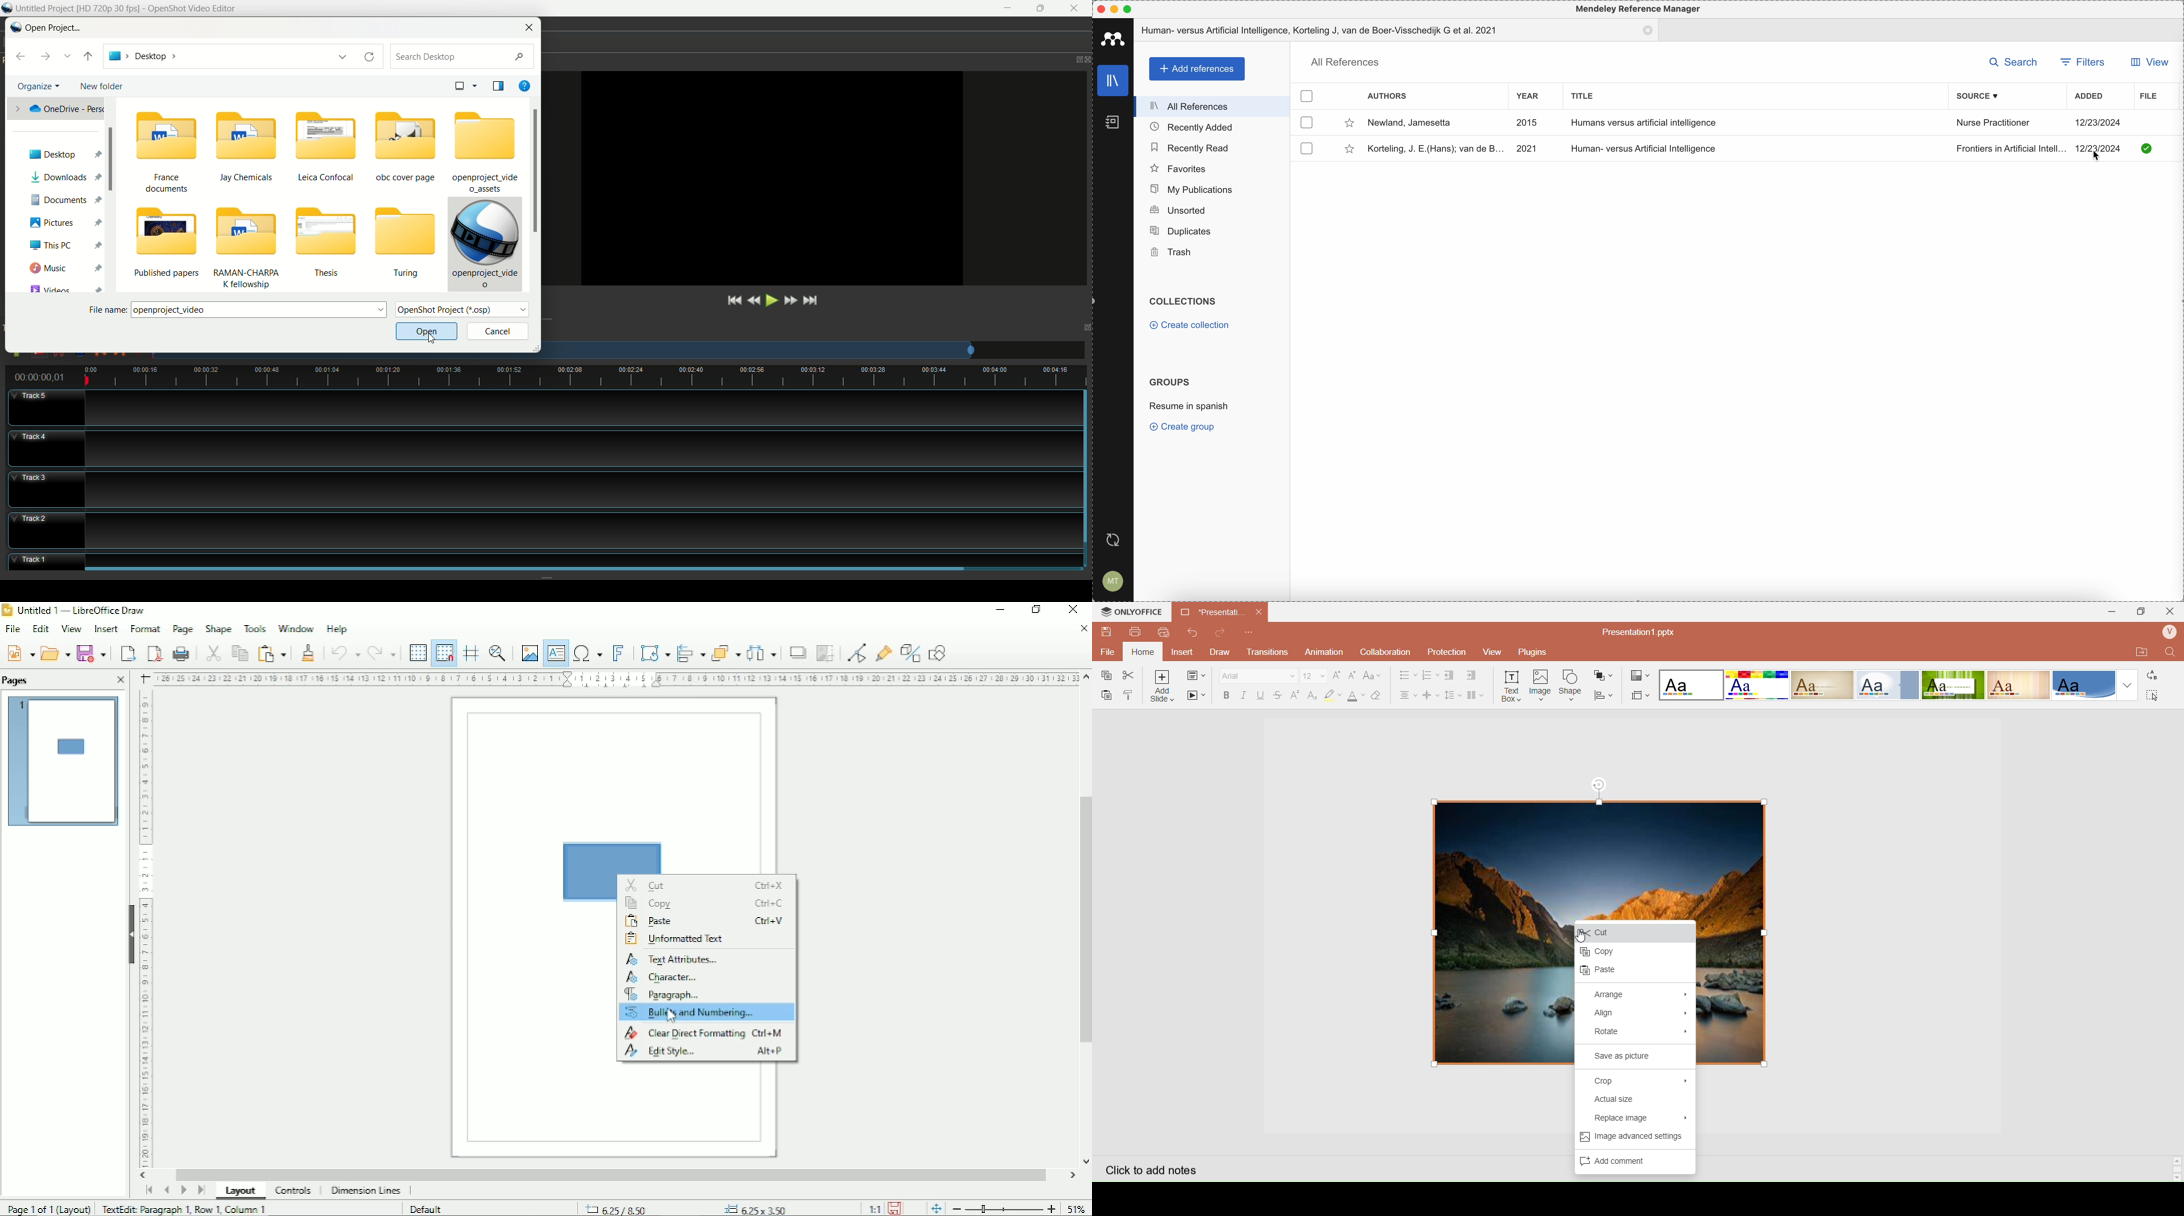 The height and width of the screenshot is (1232, 2184). I want to click on 12/23/2024, so click(2098, 124).